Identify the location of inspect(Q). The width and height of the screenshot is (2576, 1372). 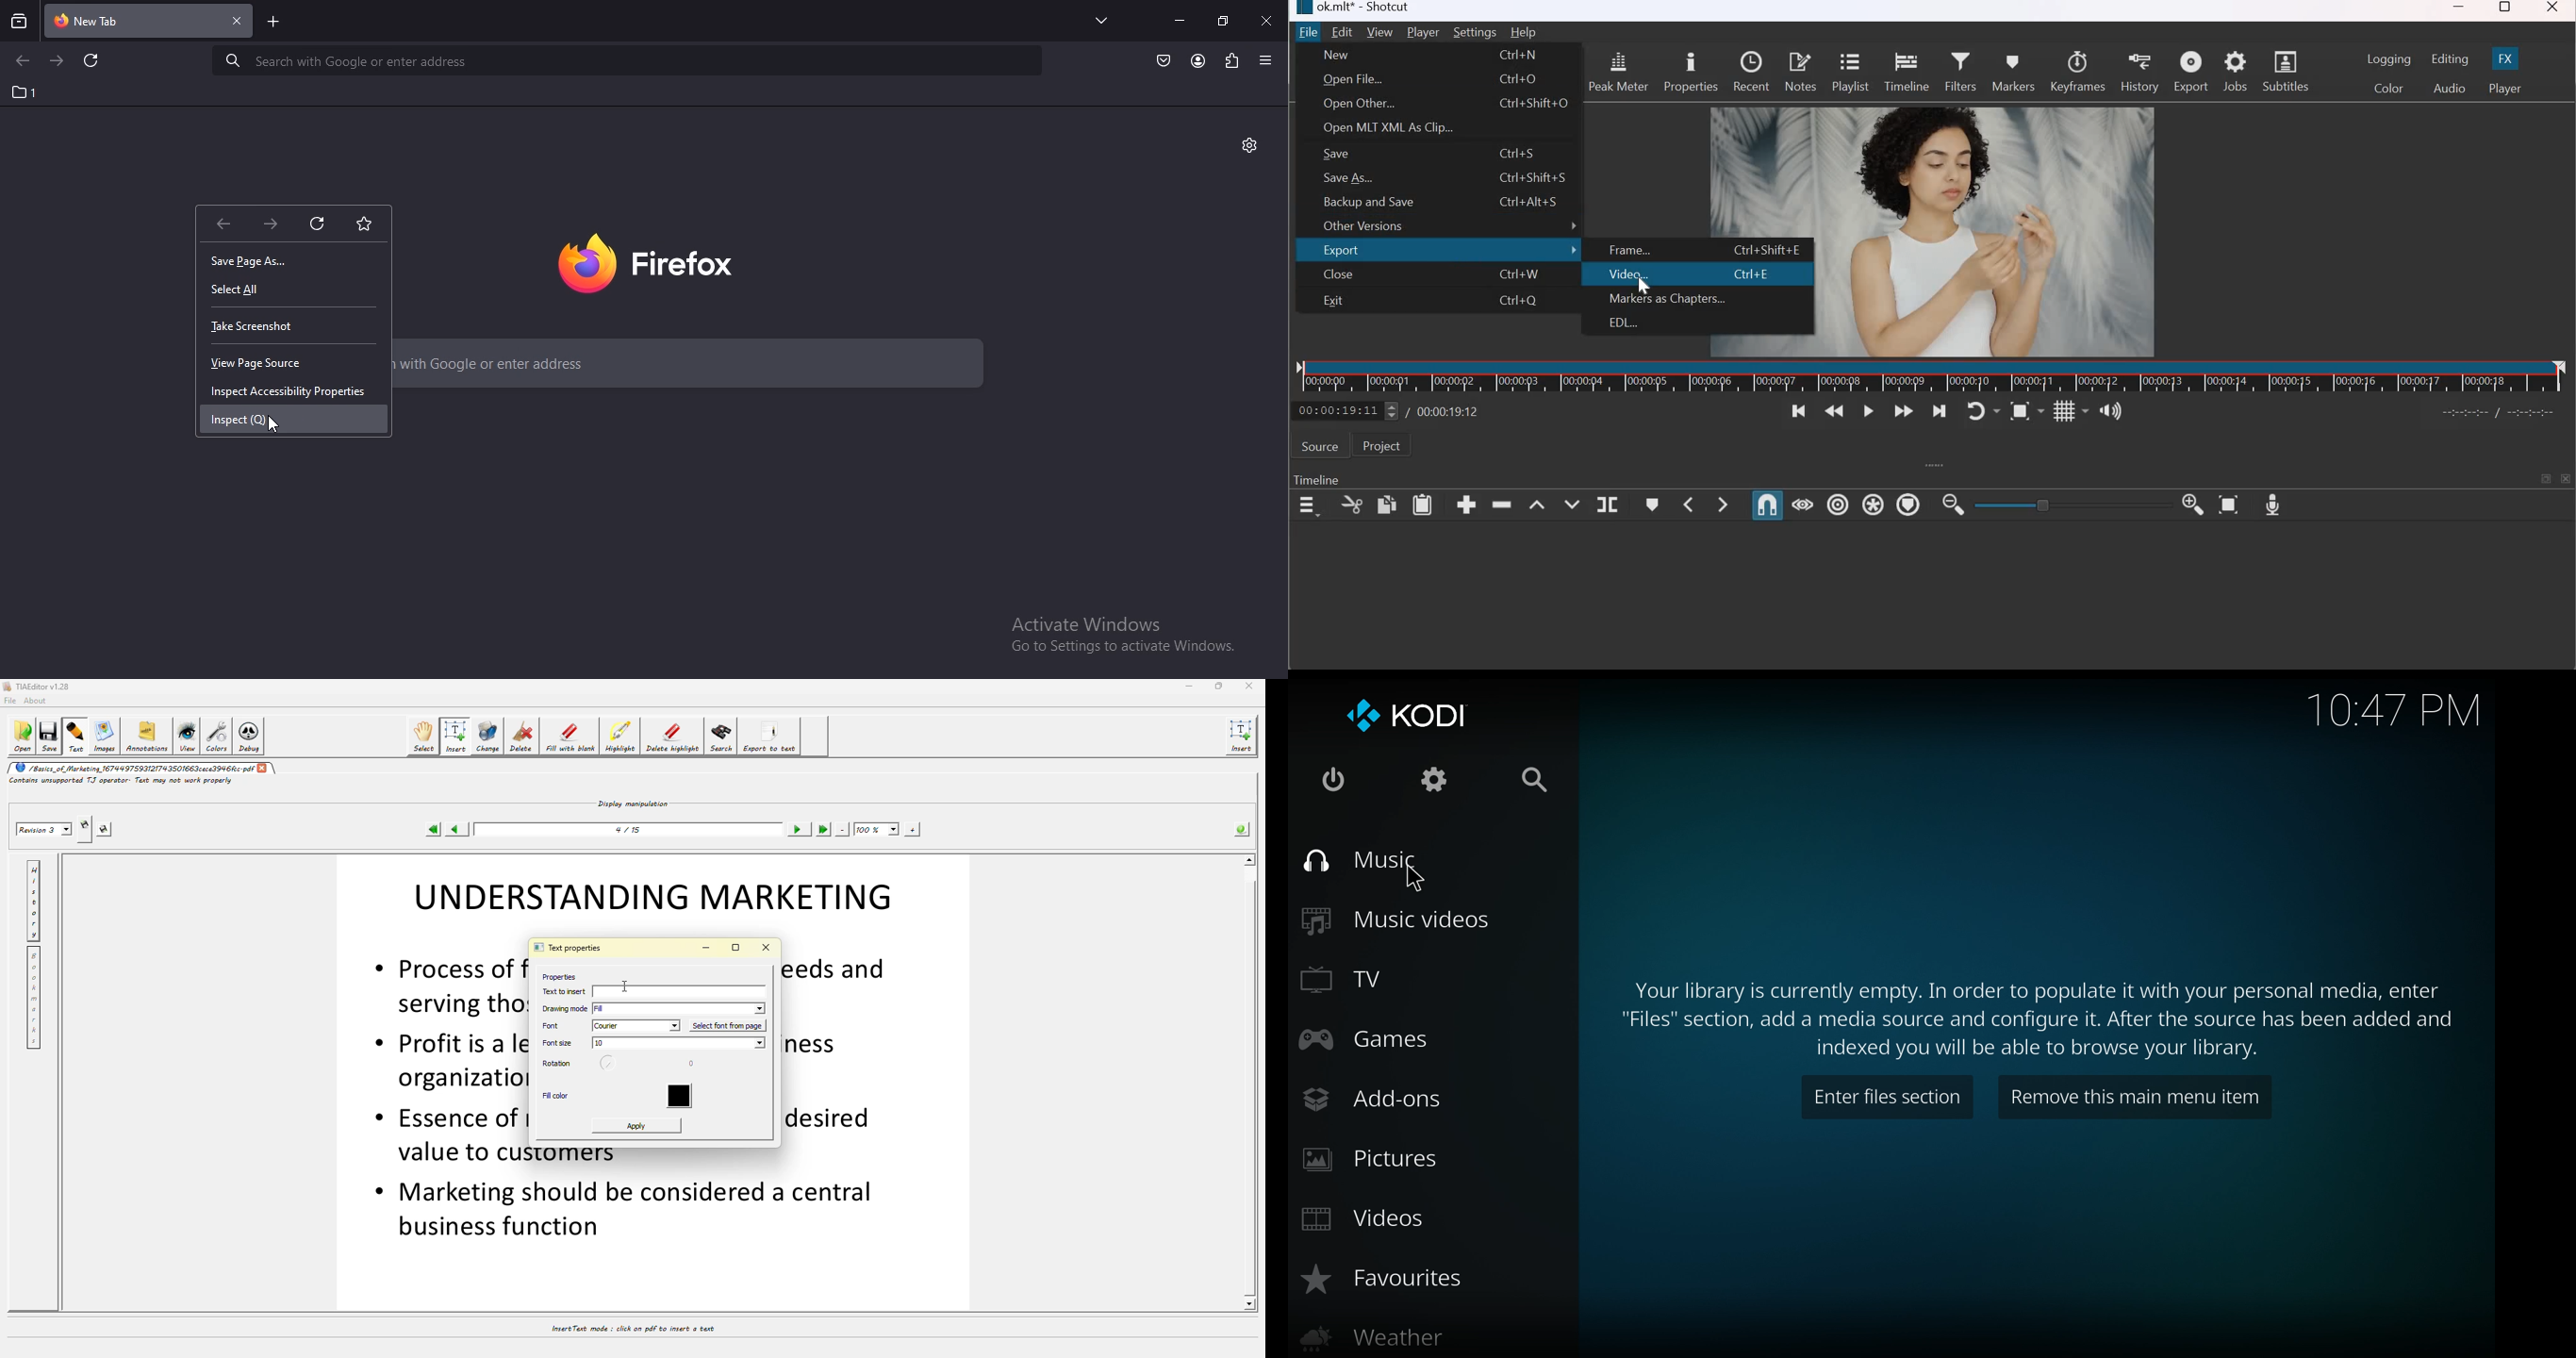
(245, 419).